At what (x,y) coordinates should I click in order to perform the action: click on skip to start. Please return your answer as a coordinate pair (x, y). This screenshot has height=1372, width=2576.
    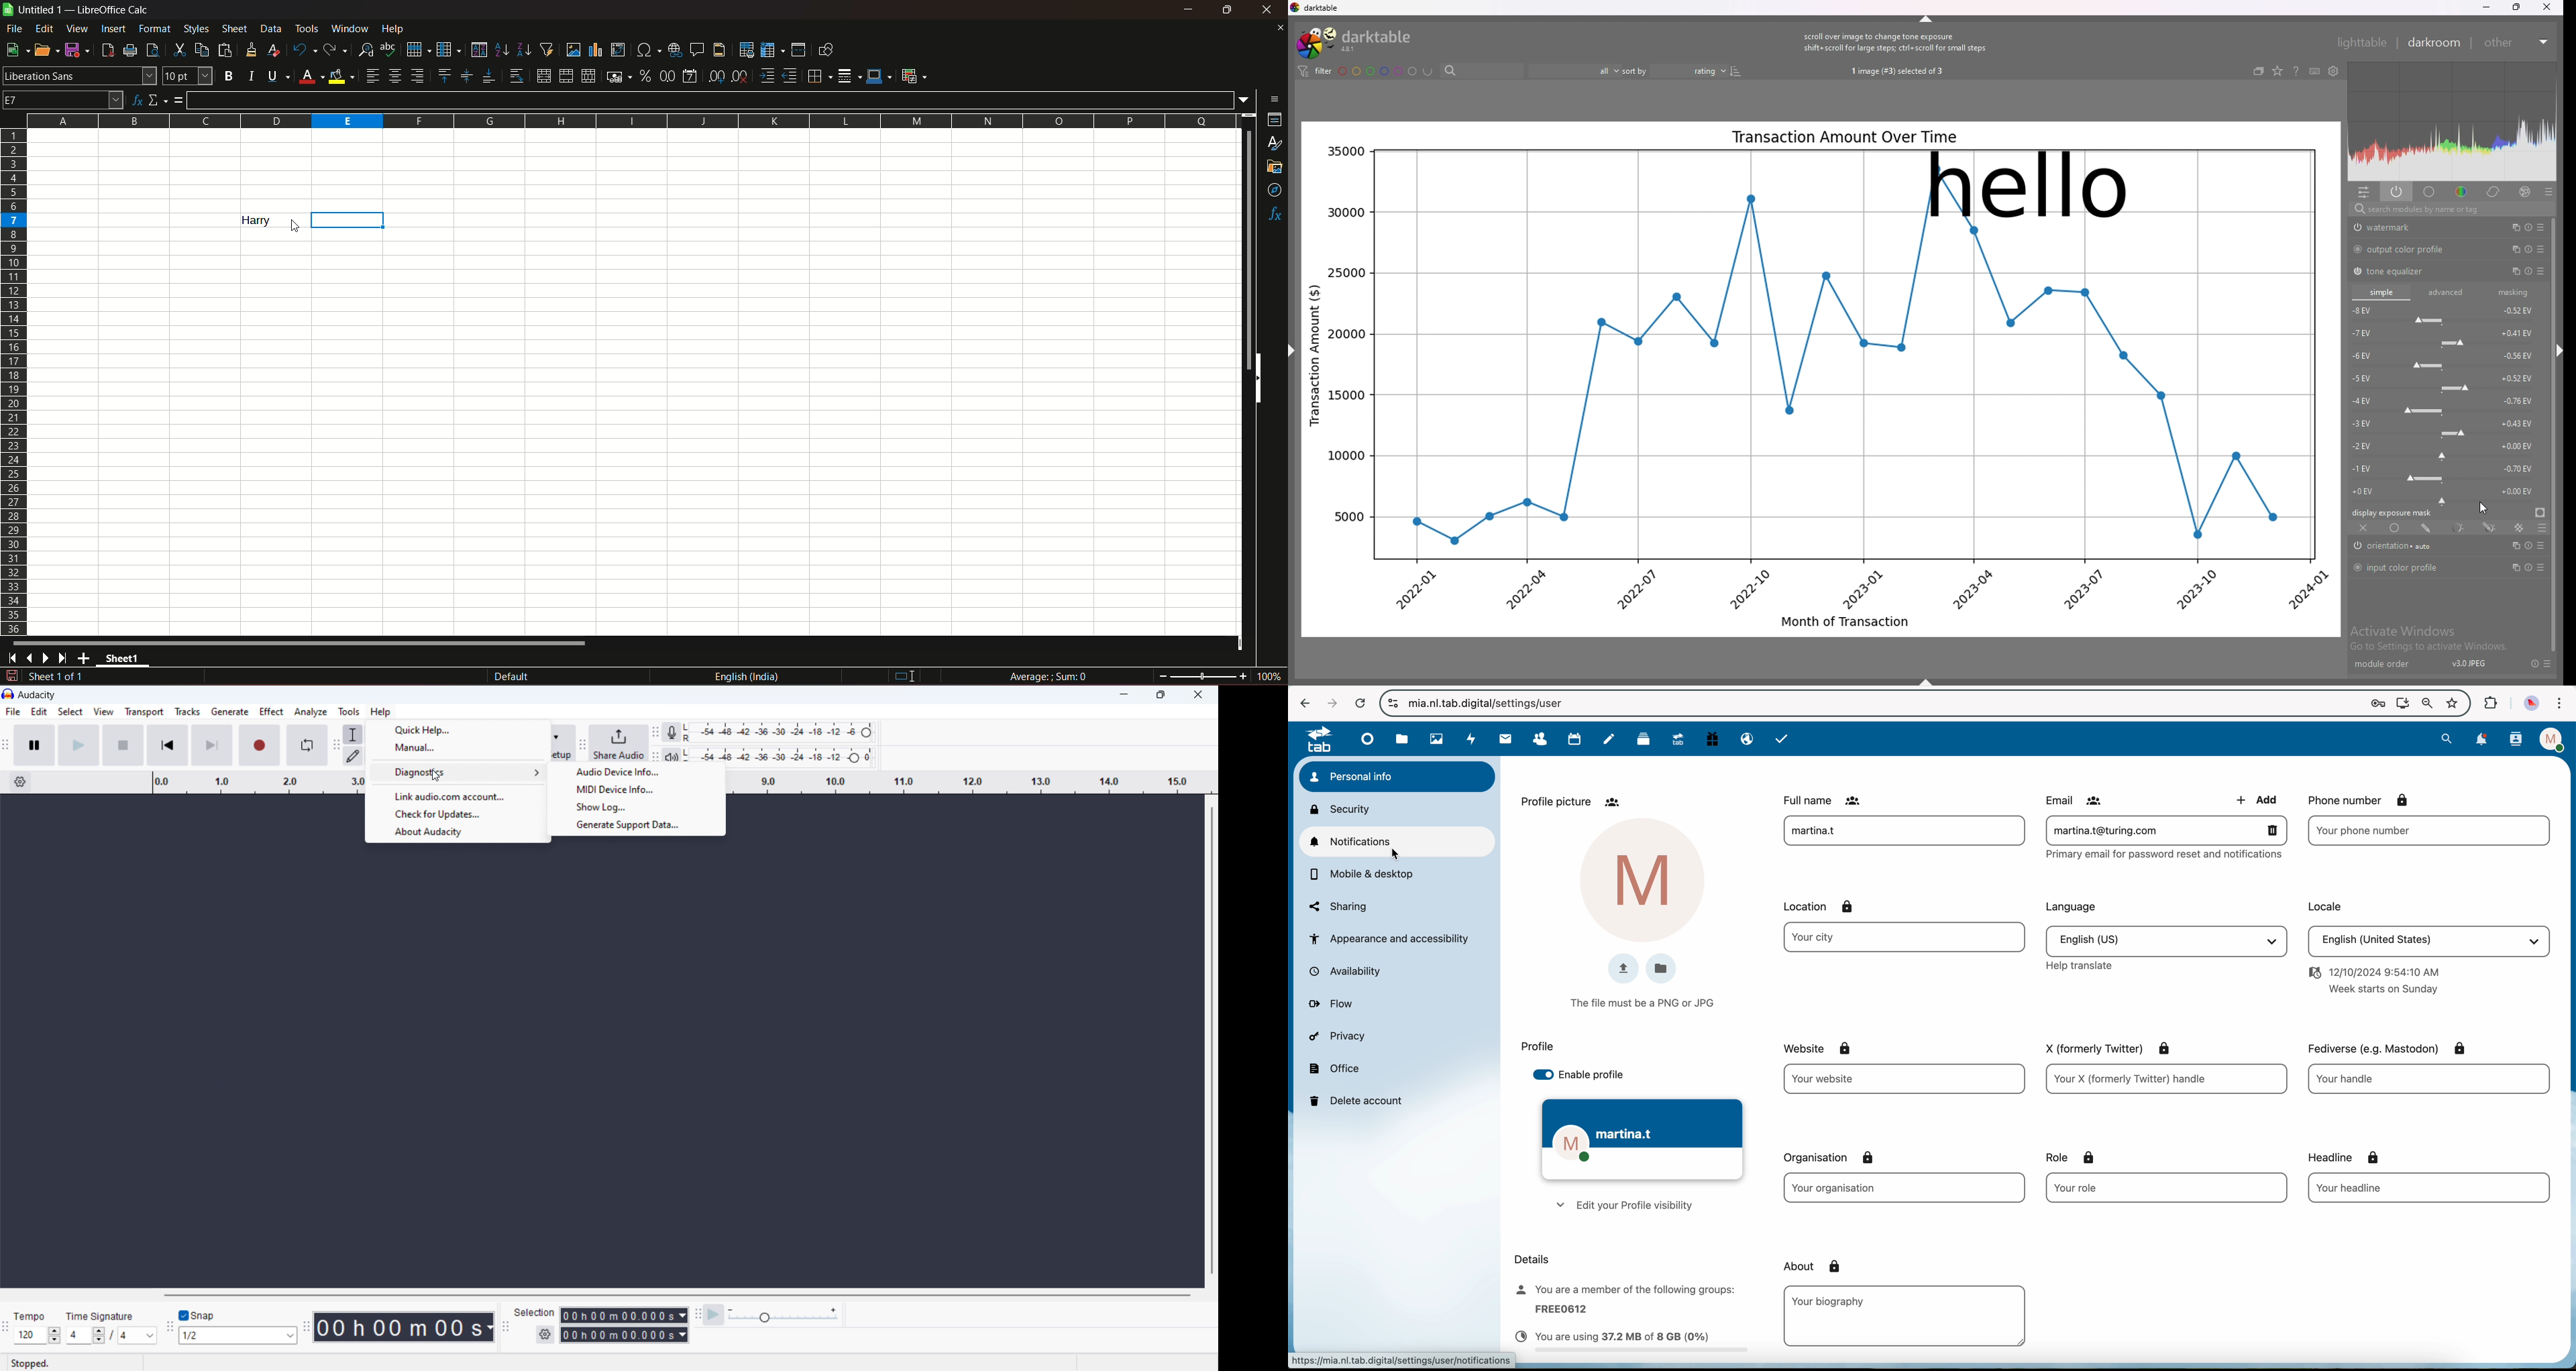
    Looking at the image, I should click on (168, 745).